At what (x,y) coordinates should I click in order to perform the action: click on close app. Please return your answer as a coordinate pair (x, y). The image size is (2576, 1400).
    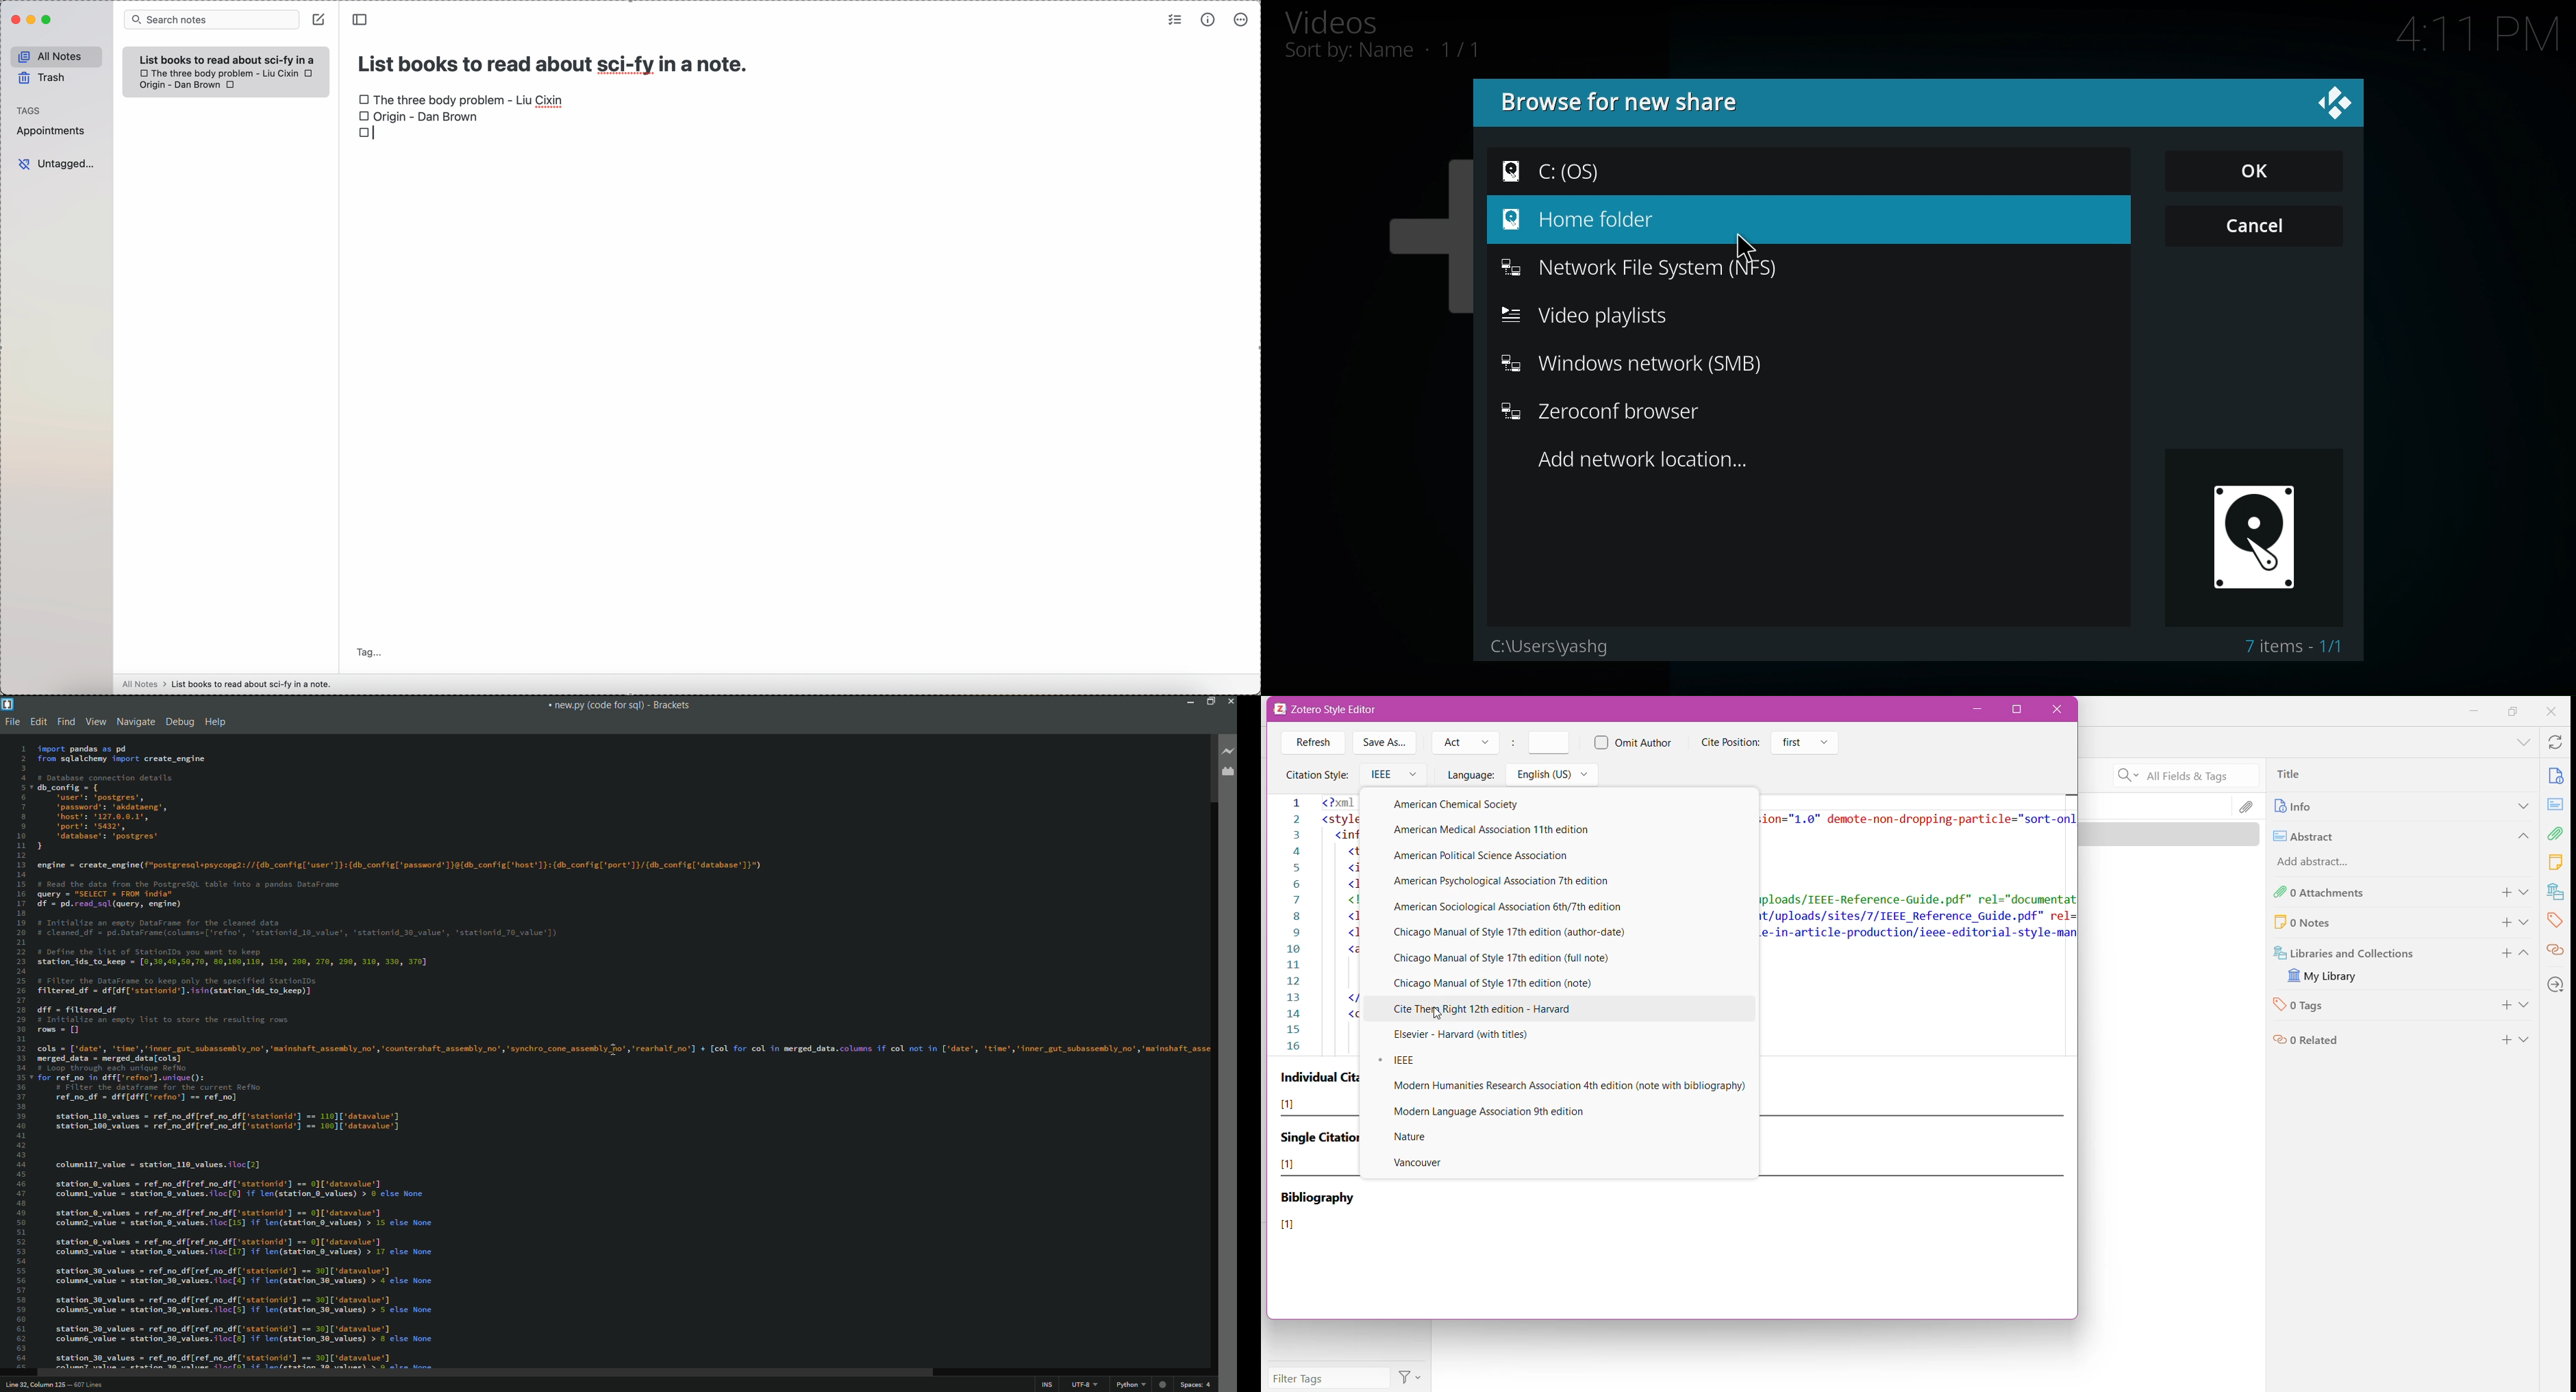
    Looking at the image, I should click on (1229, 701).